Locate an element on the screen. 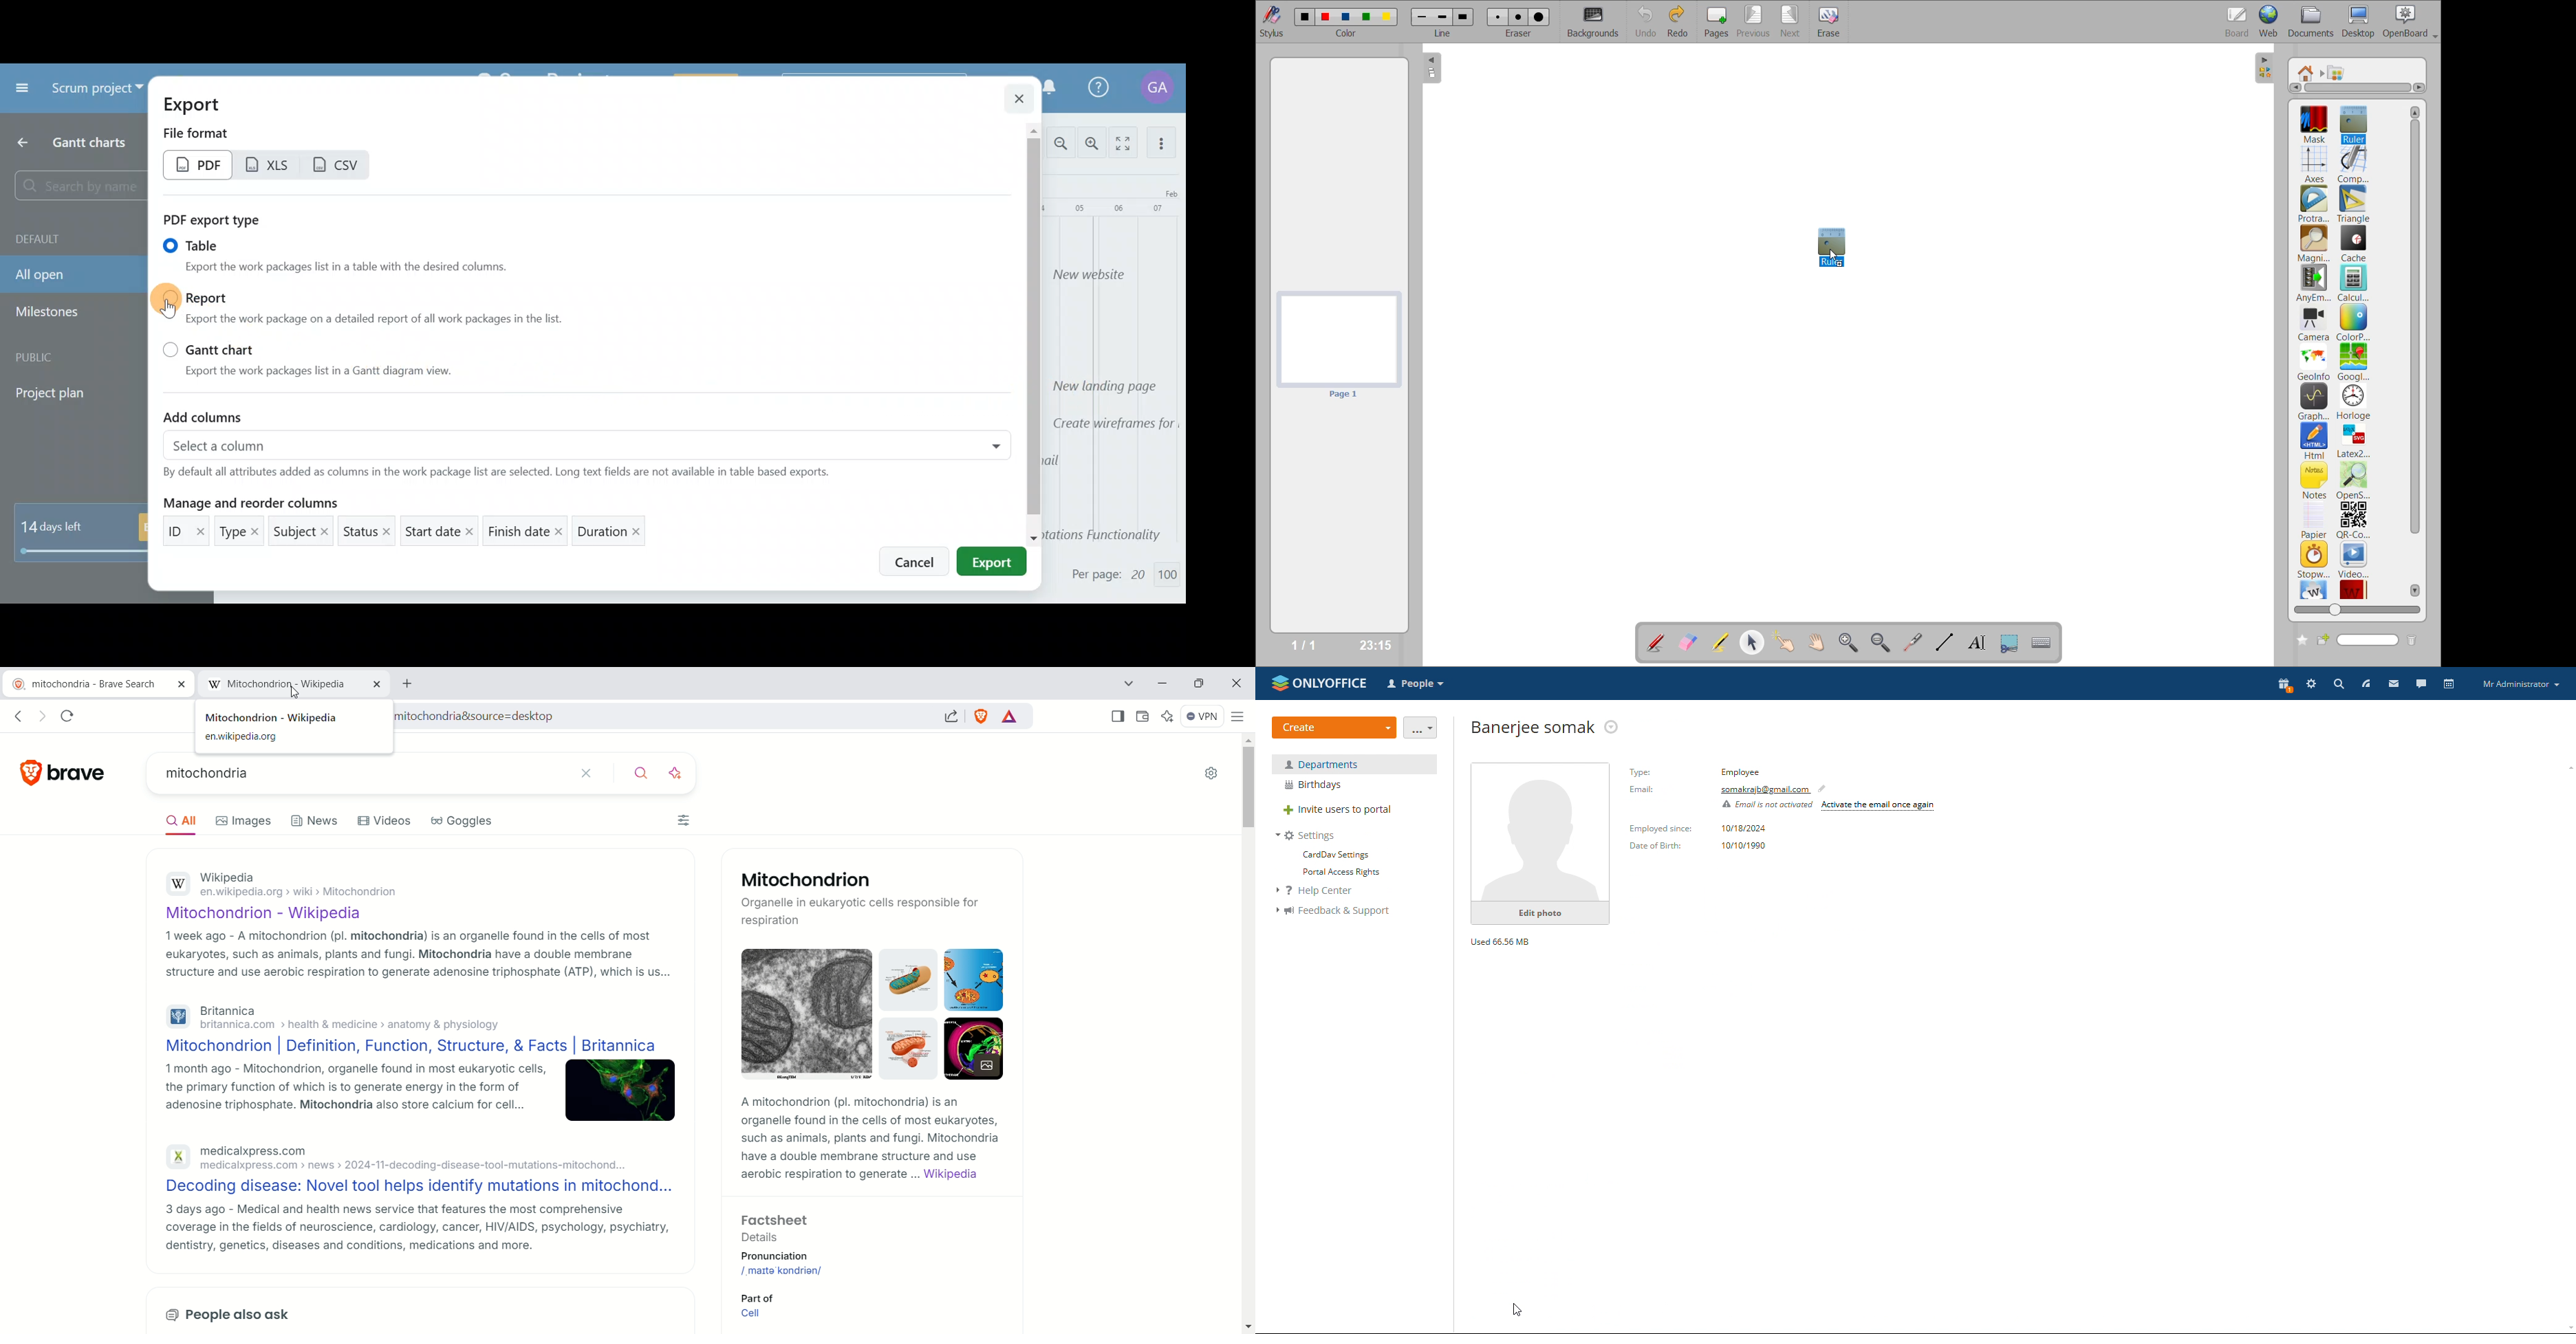 The height and width of the screenshot is (1344, 2576). Export the work packages list in a table with the desired columns is located at coordinates (351, 268).